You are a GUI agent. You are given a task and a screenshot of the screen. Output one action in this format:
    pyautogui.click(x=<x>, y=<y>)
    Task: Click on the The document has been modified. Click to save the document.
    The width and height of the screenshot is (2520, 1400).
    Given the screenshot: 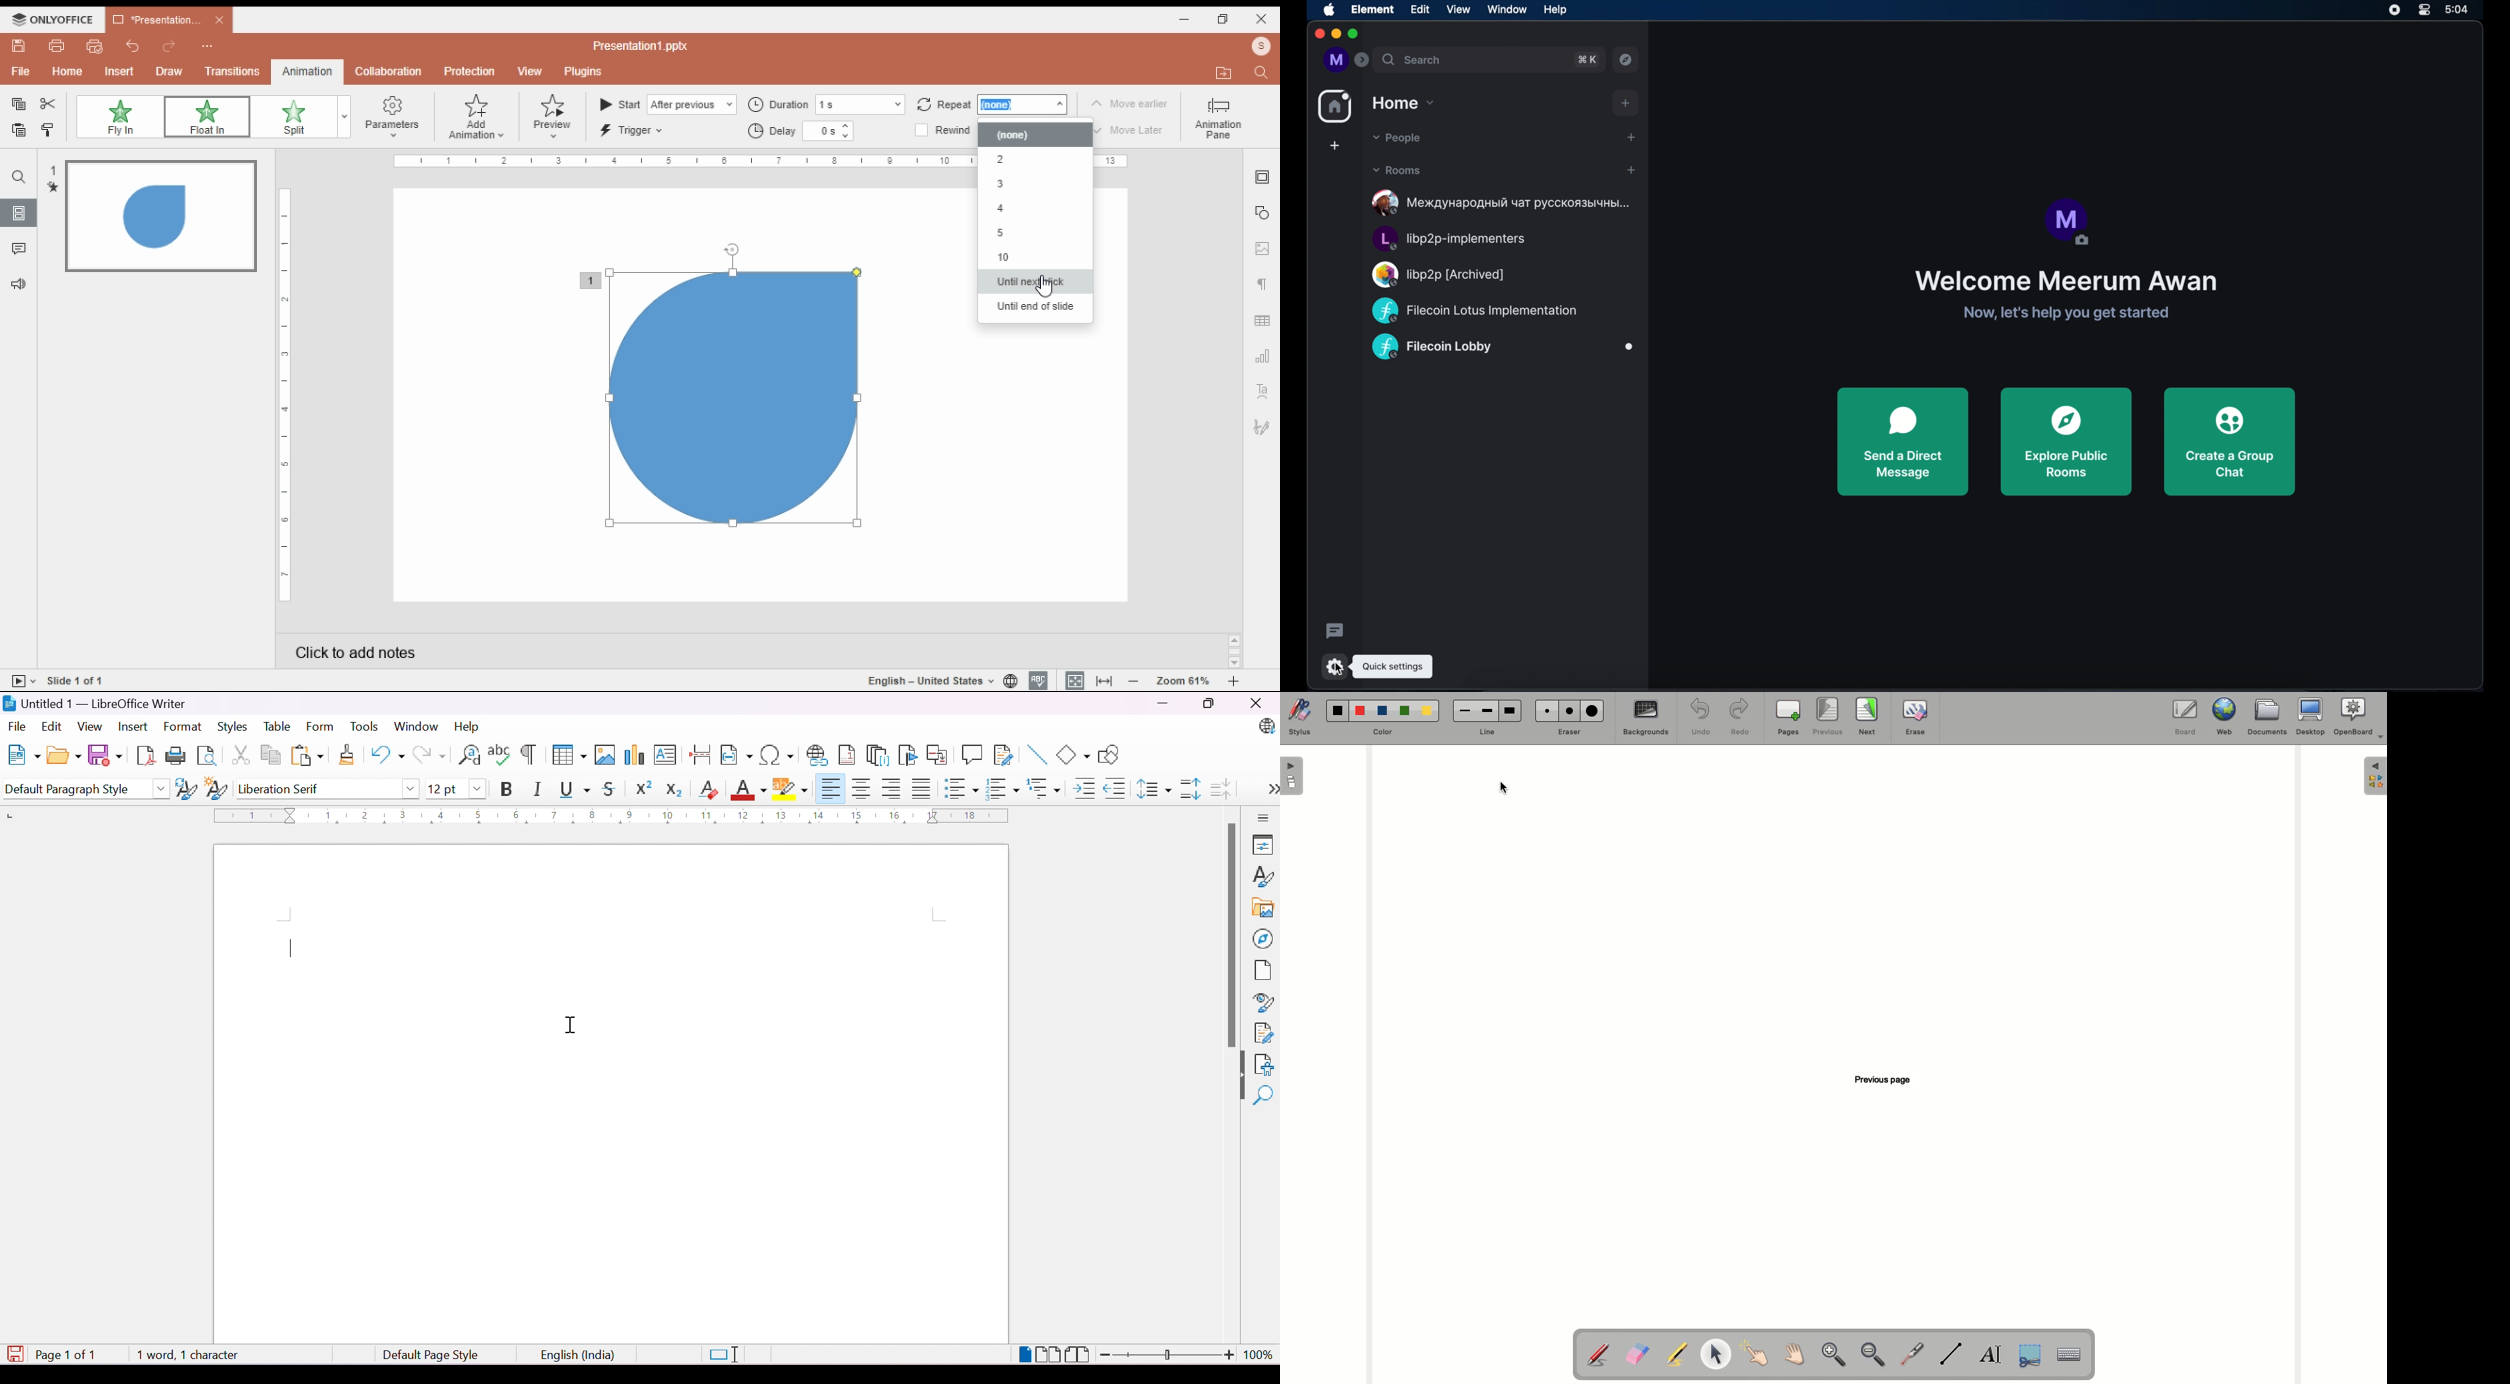 What is the action you would take?
    pyautogui.click(x=15, y=1353)
    